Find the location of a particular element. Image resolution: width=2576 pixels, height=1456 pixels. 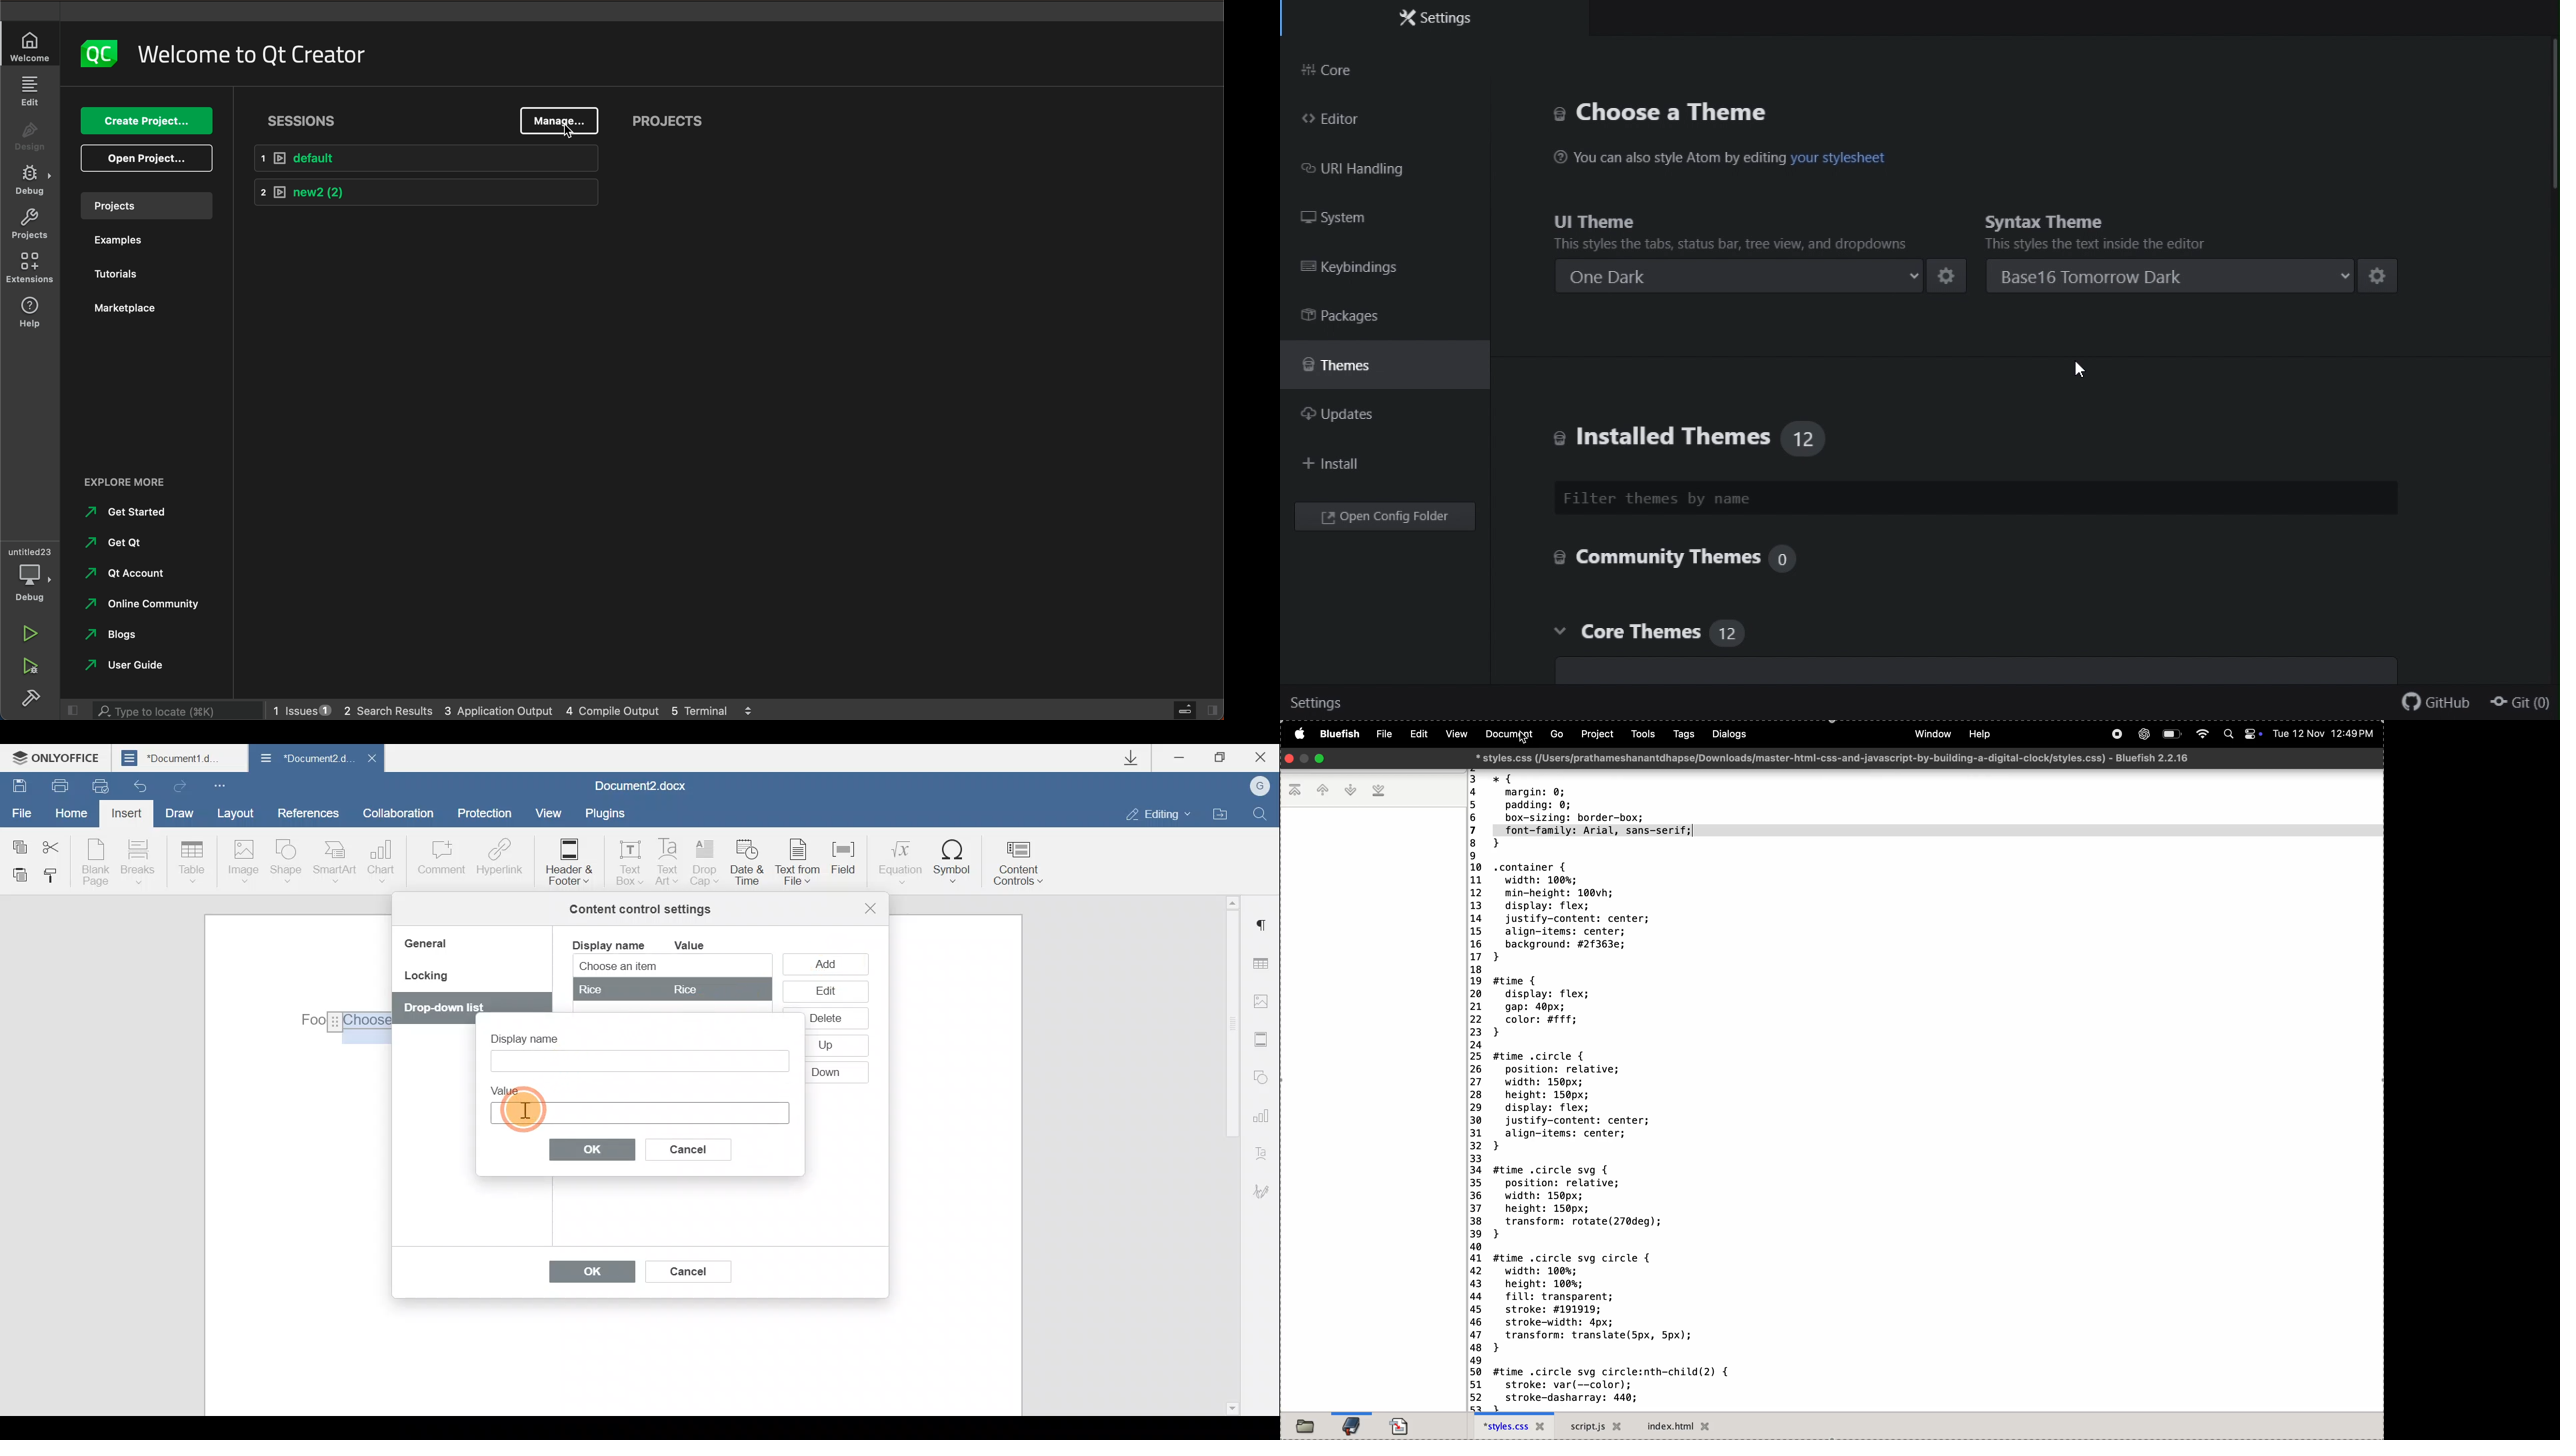

Customize quick access toolbar is located at coordinates (223, 785).